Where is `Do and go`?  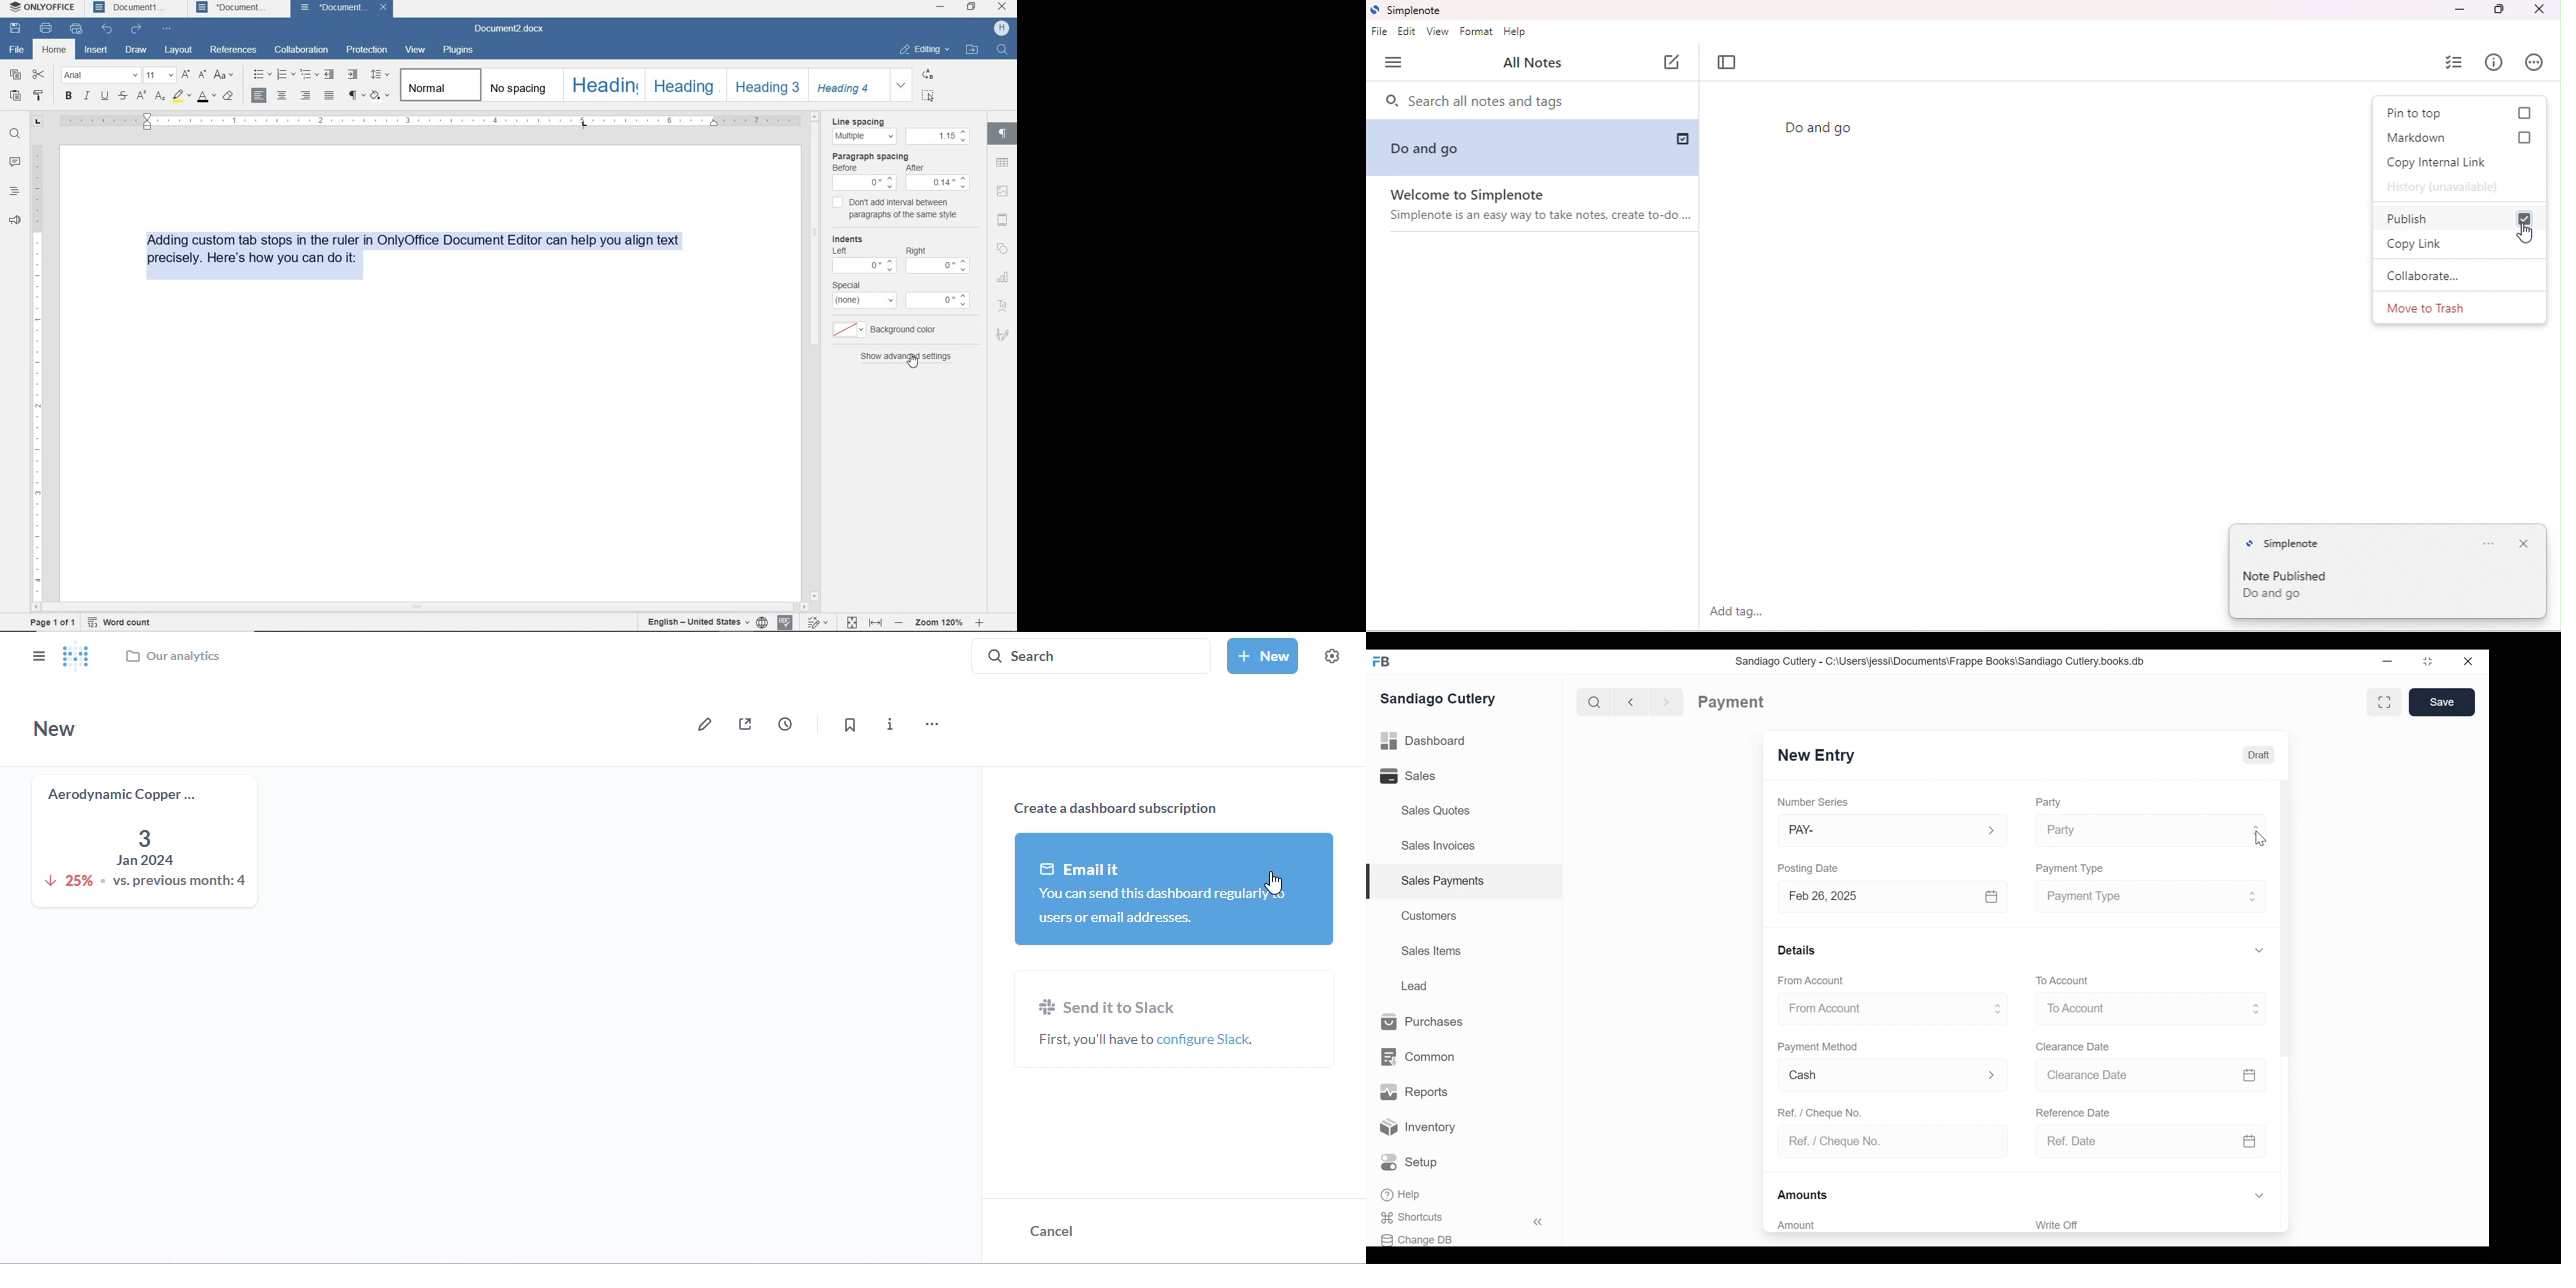
Do and go is located at coordinates (1822, 129).